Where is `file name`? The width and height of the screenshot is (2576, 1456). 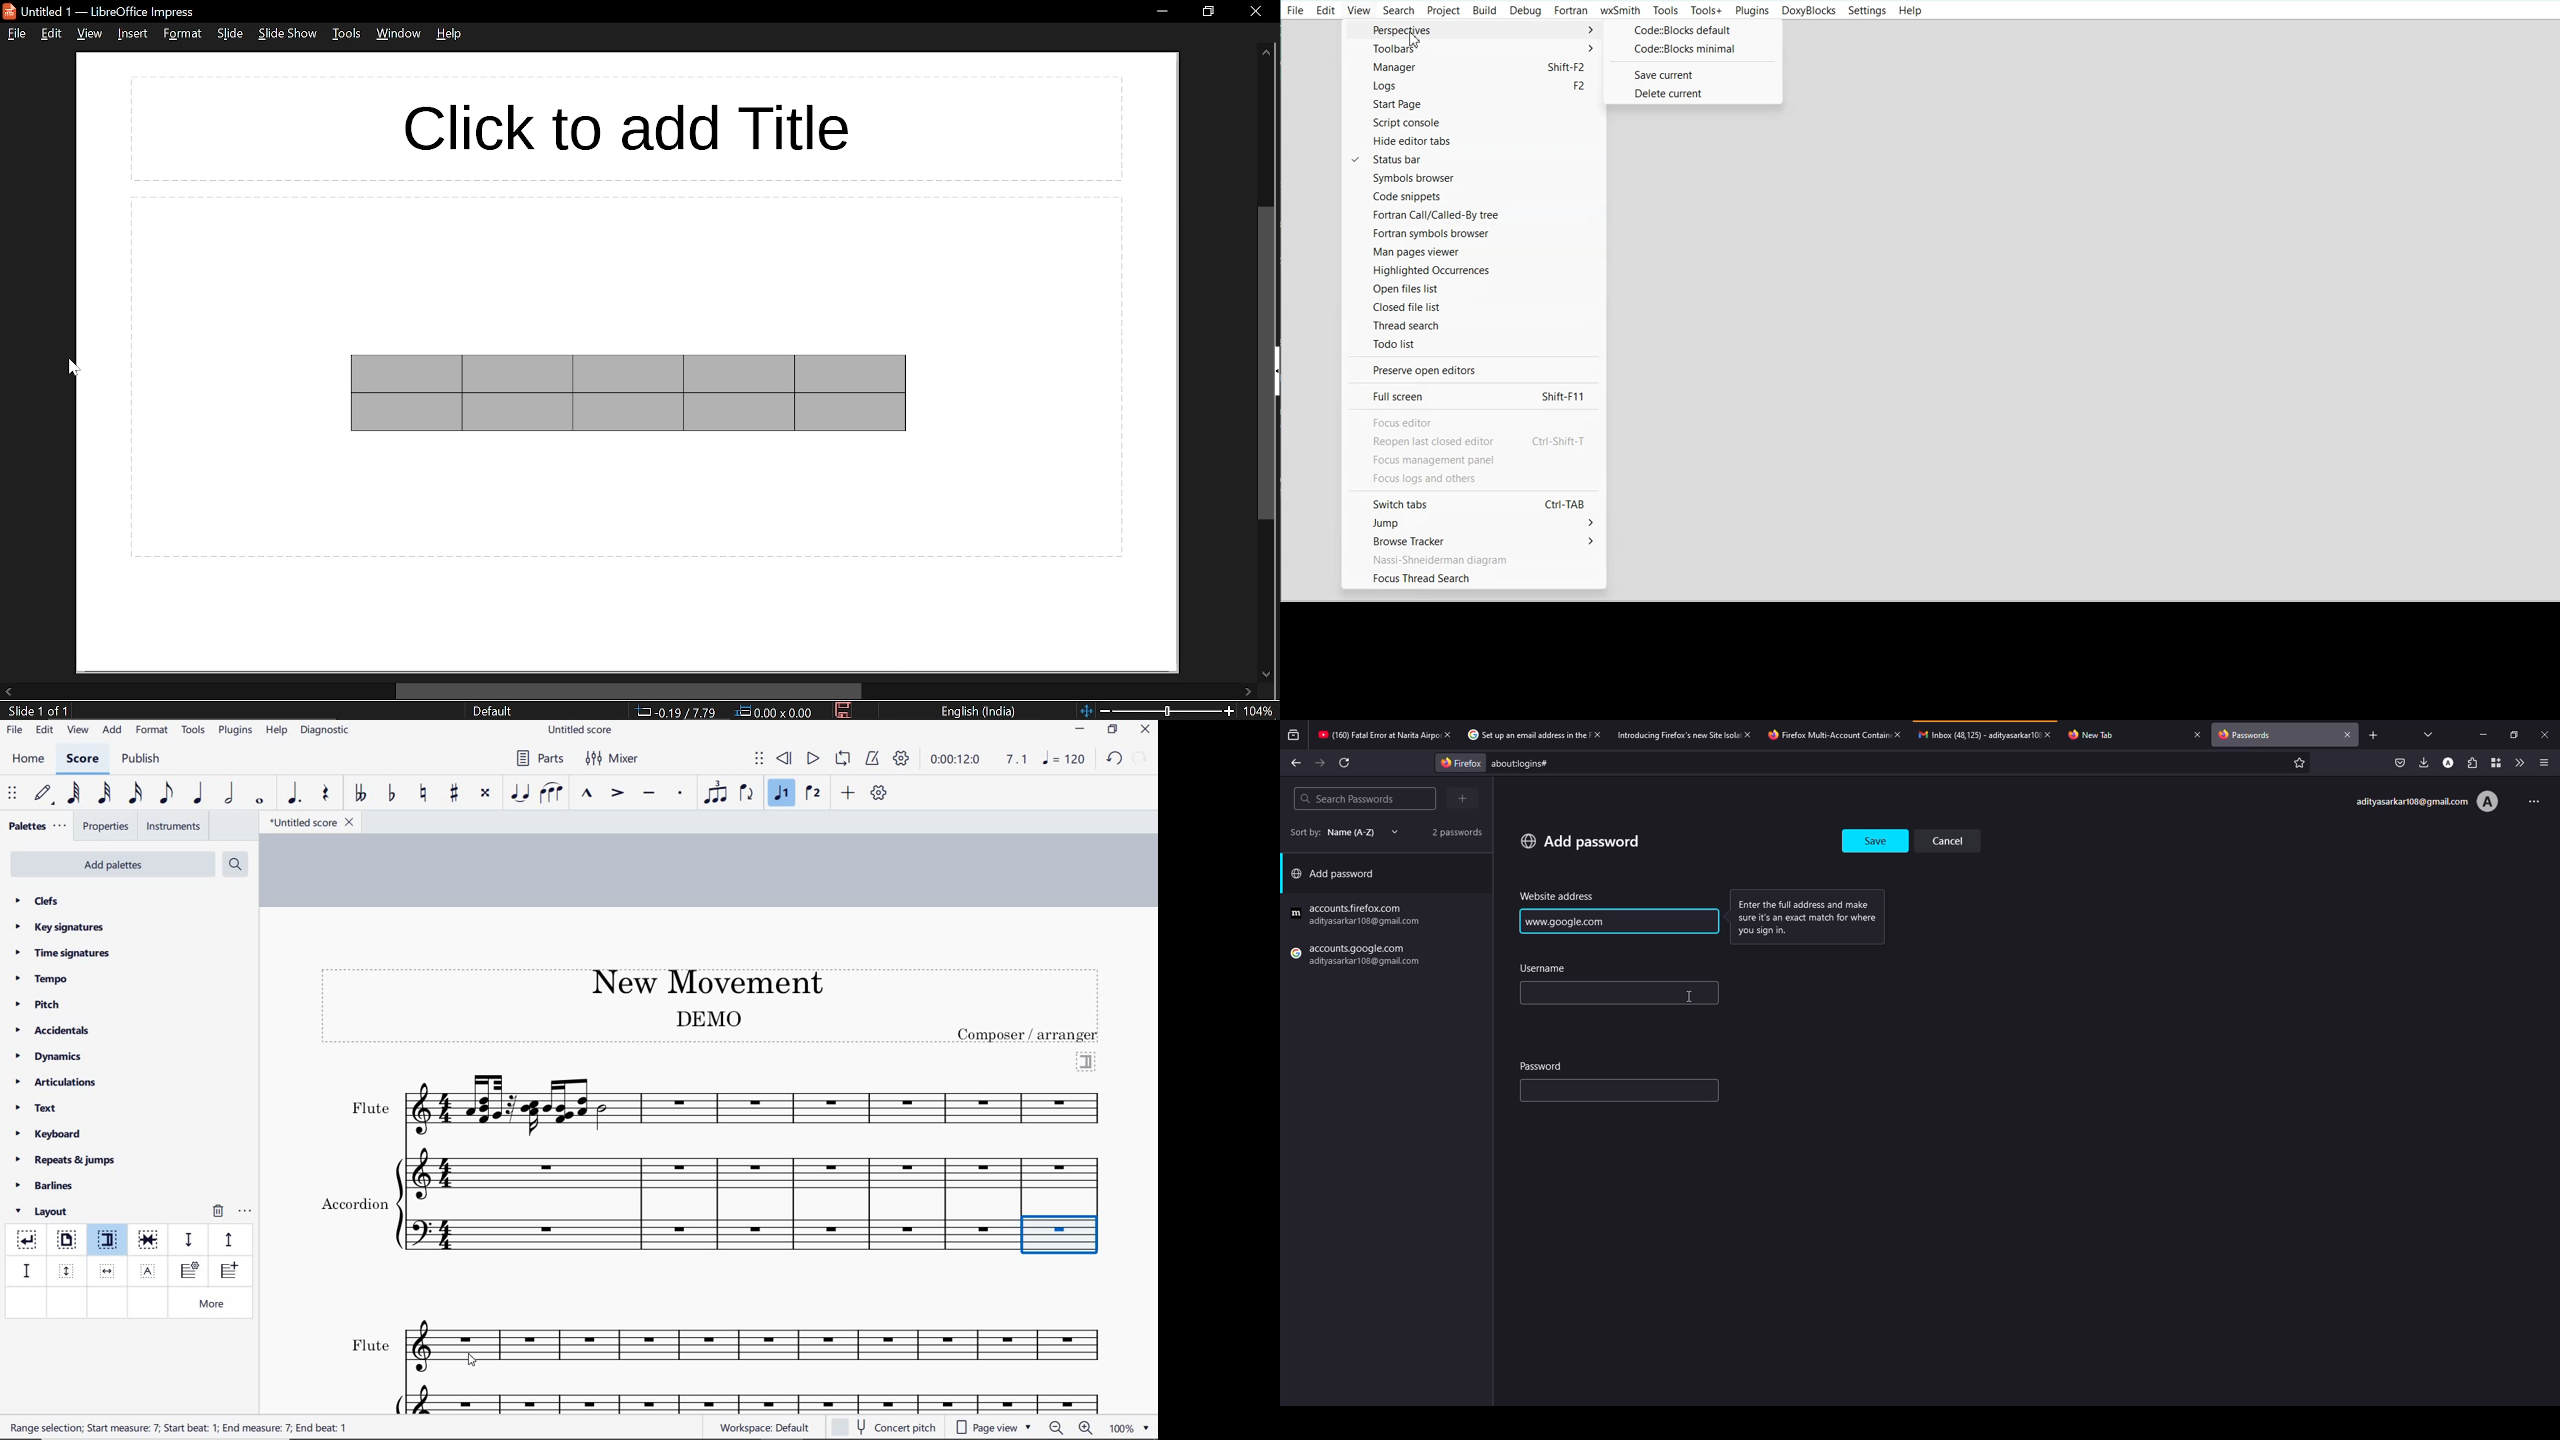
file name is located at coordinates (310, 823).